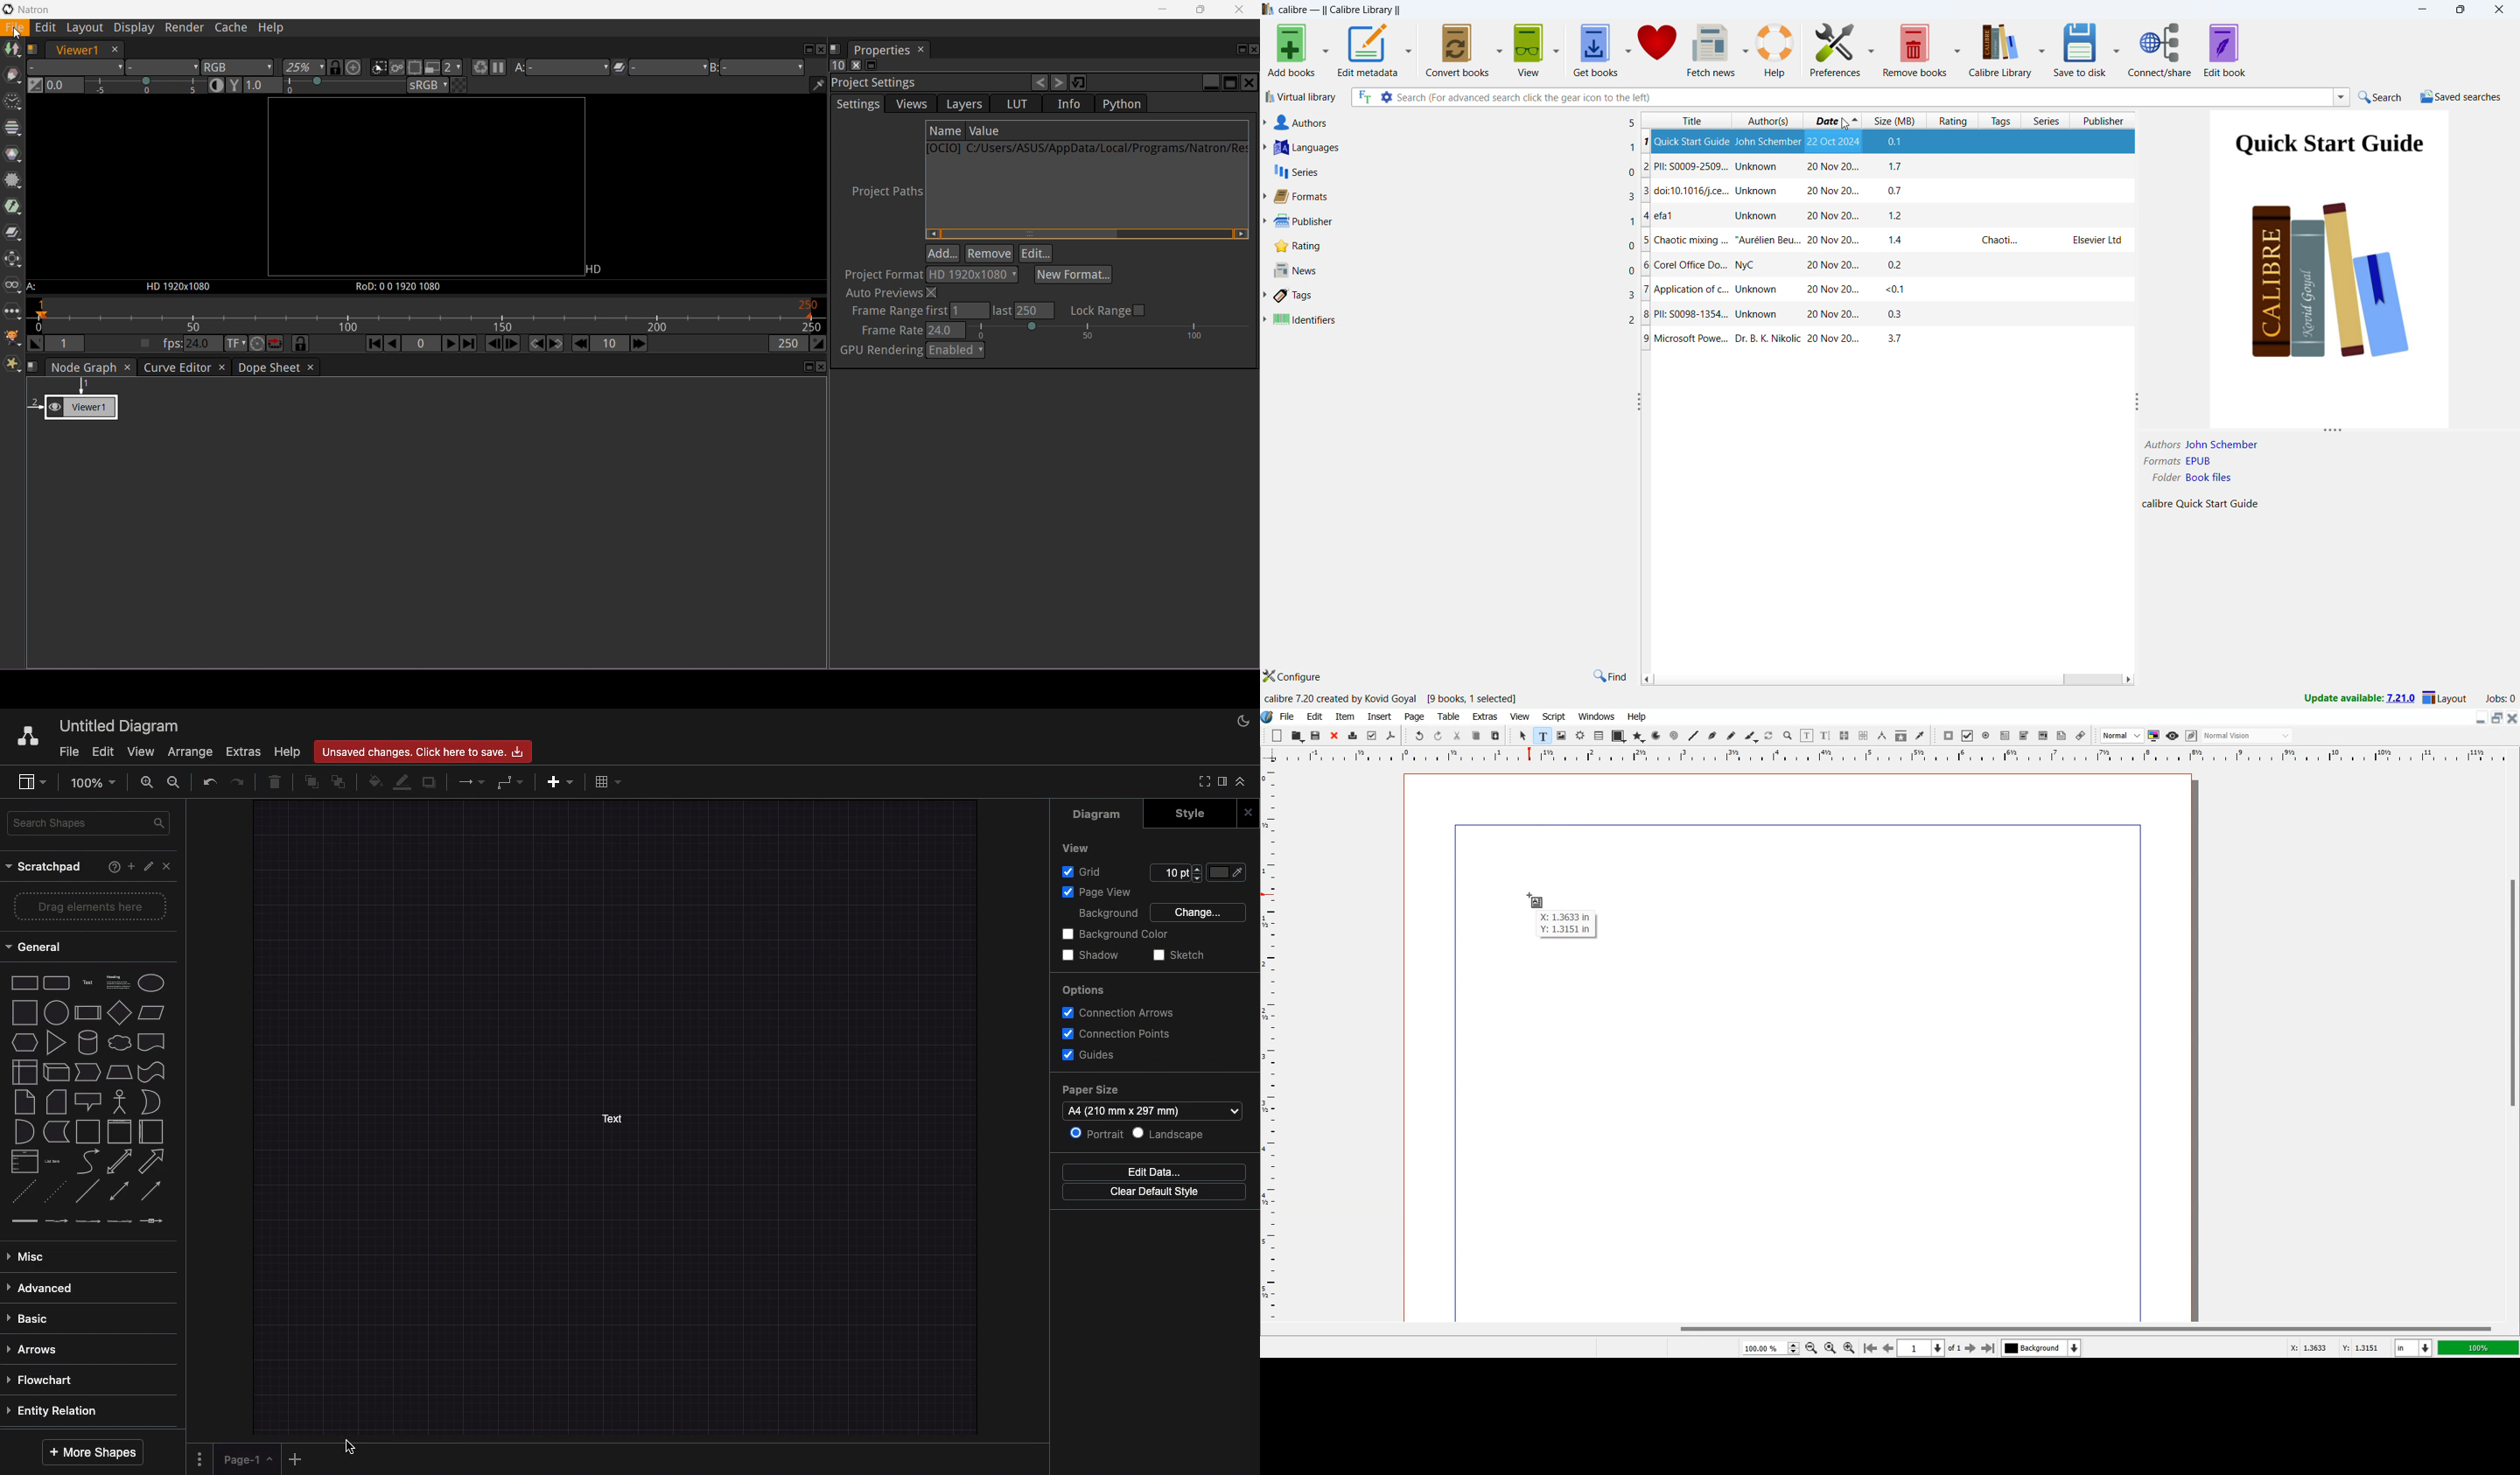 Image resolution: width=2520 pixels, height=1484 pixels. I want to click on add books, so click(1292, 50).